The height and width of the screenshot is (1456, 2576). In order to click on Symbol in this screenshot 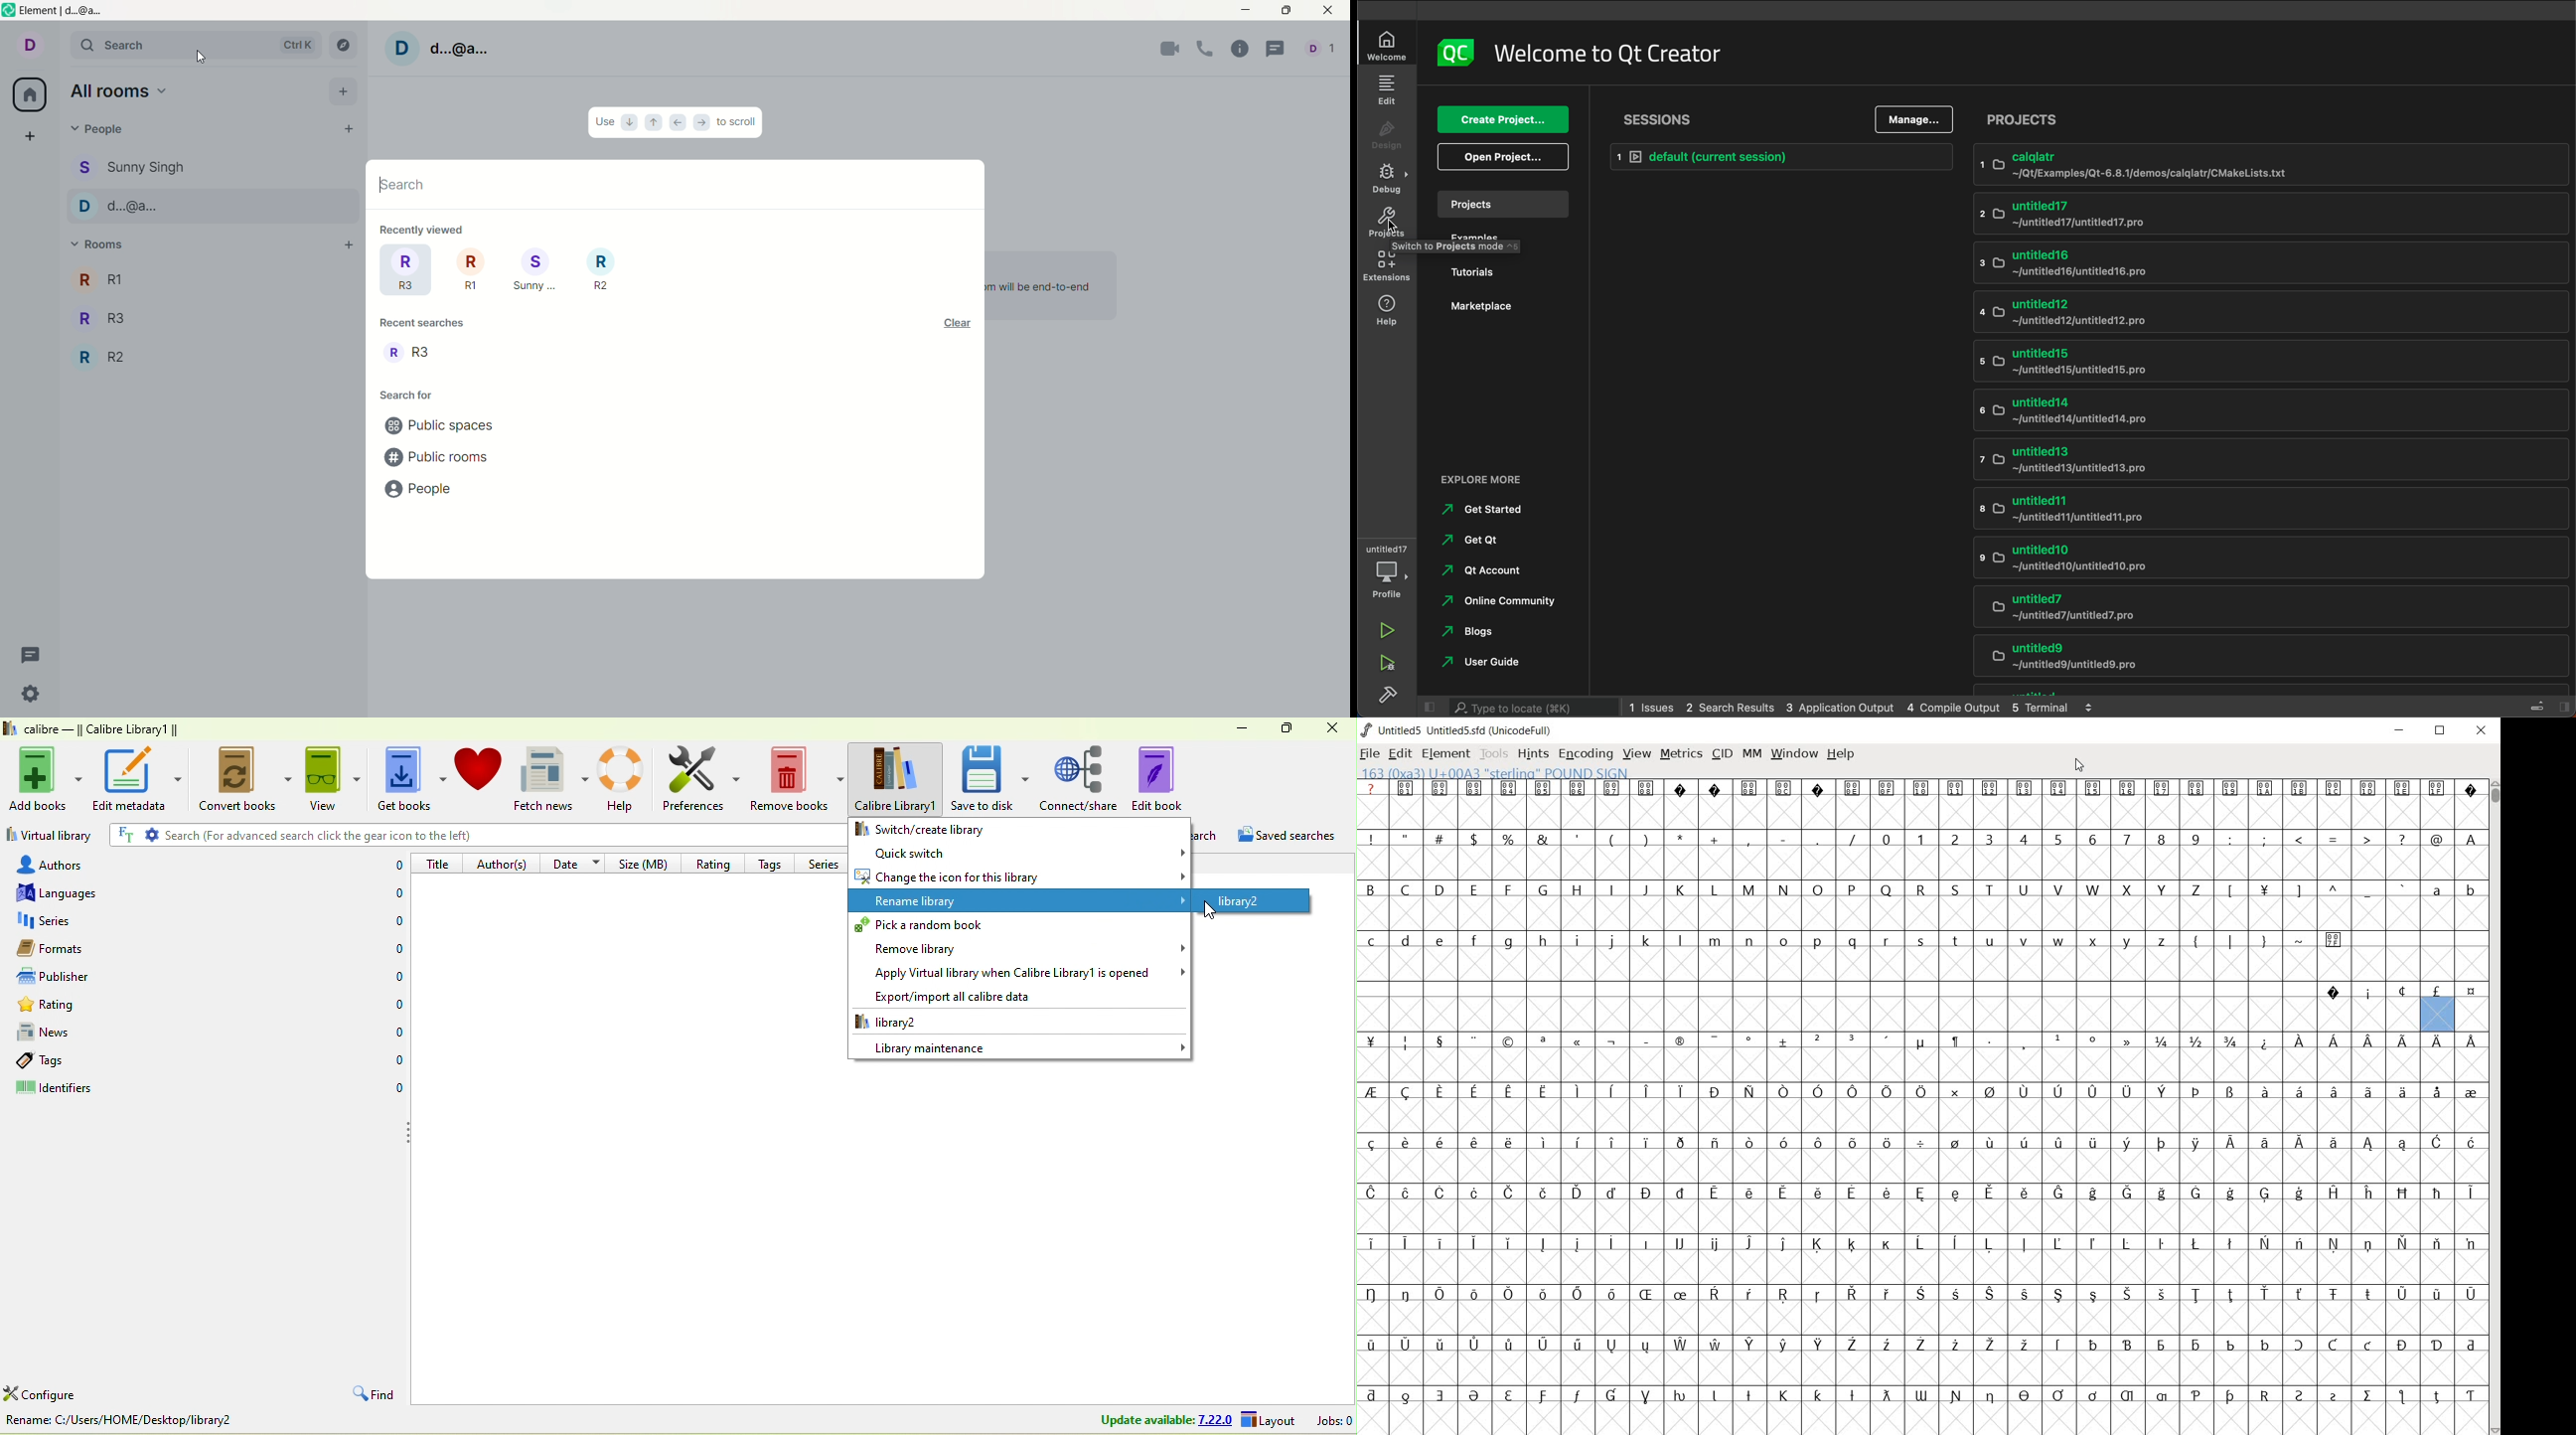, I will do `click(1954, 1295)`.